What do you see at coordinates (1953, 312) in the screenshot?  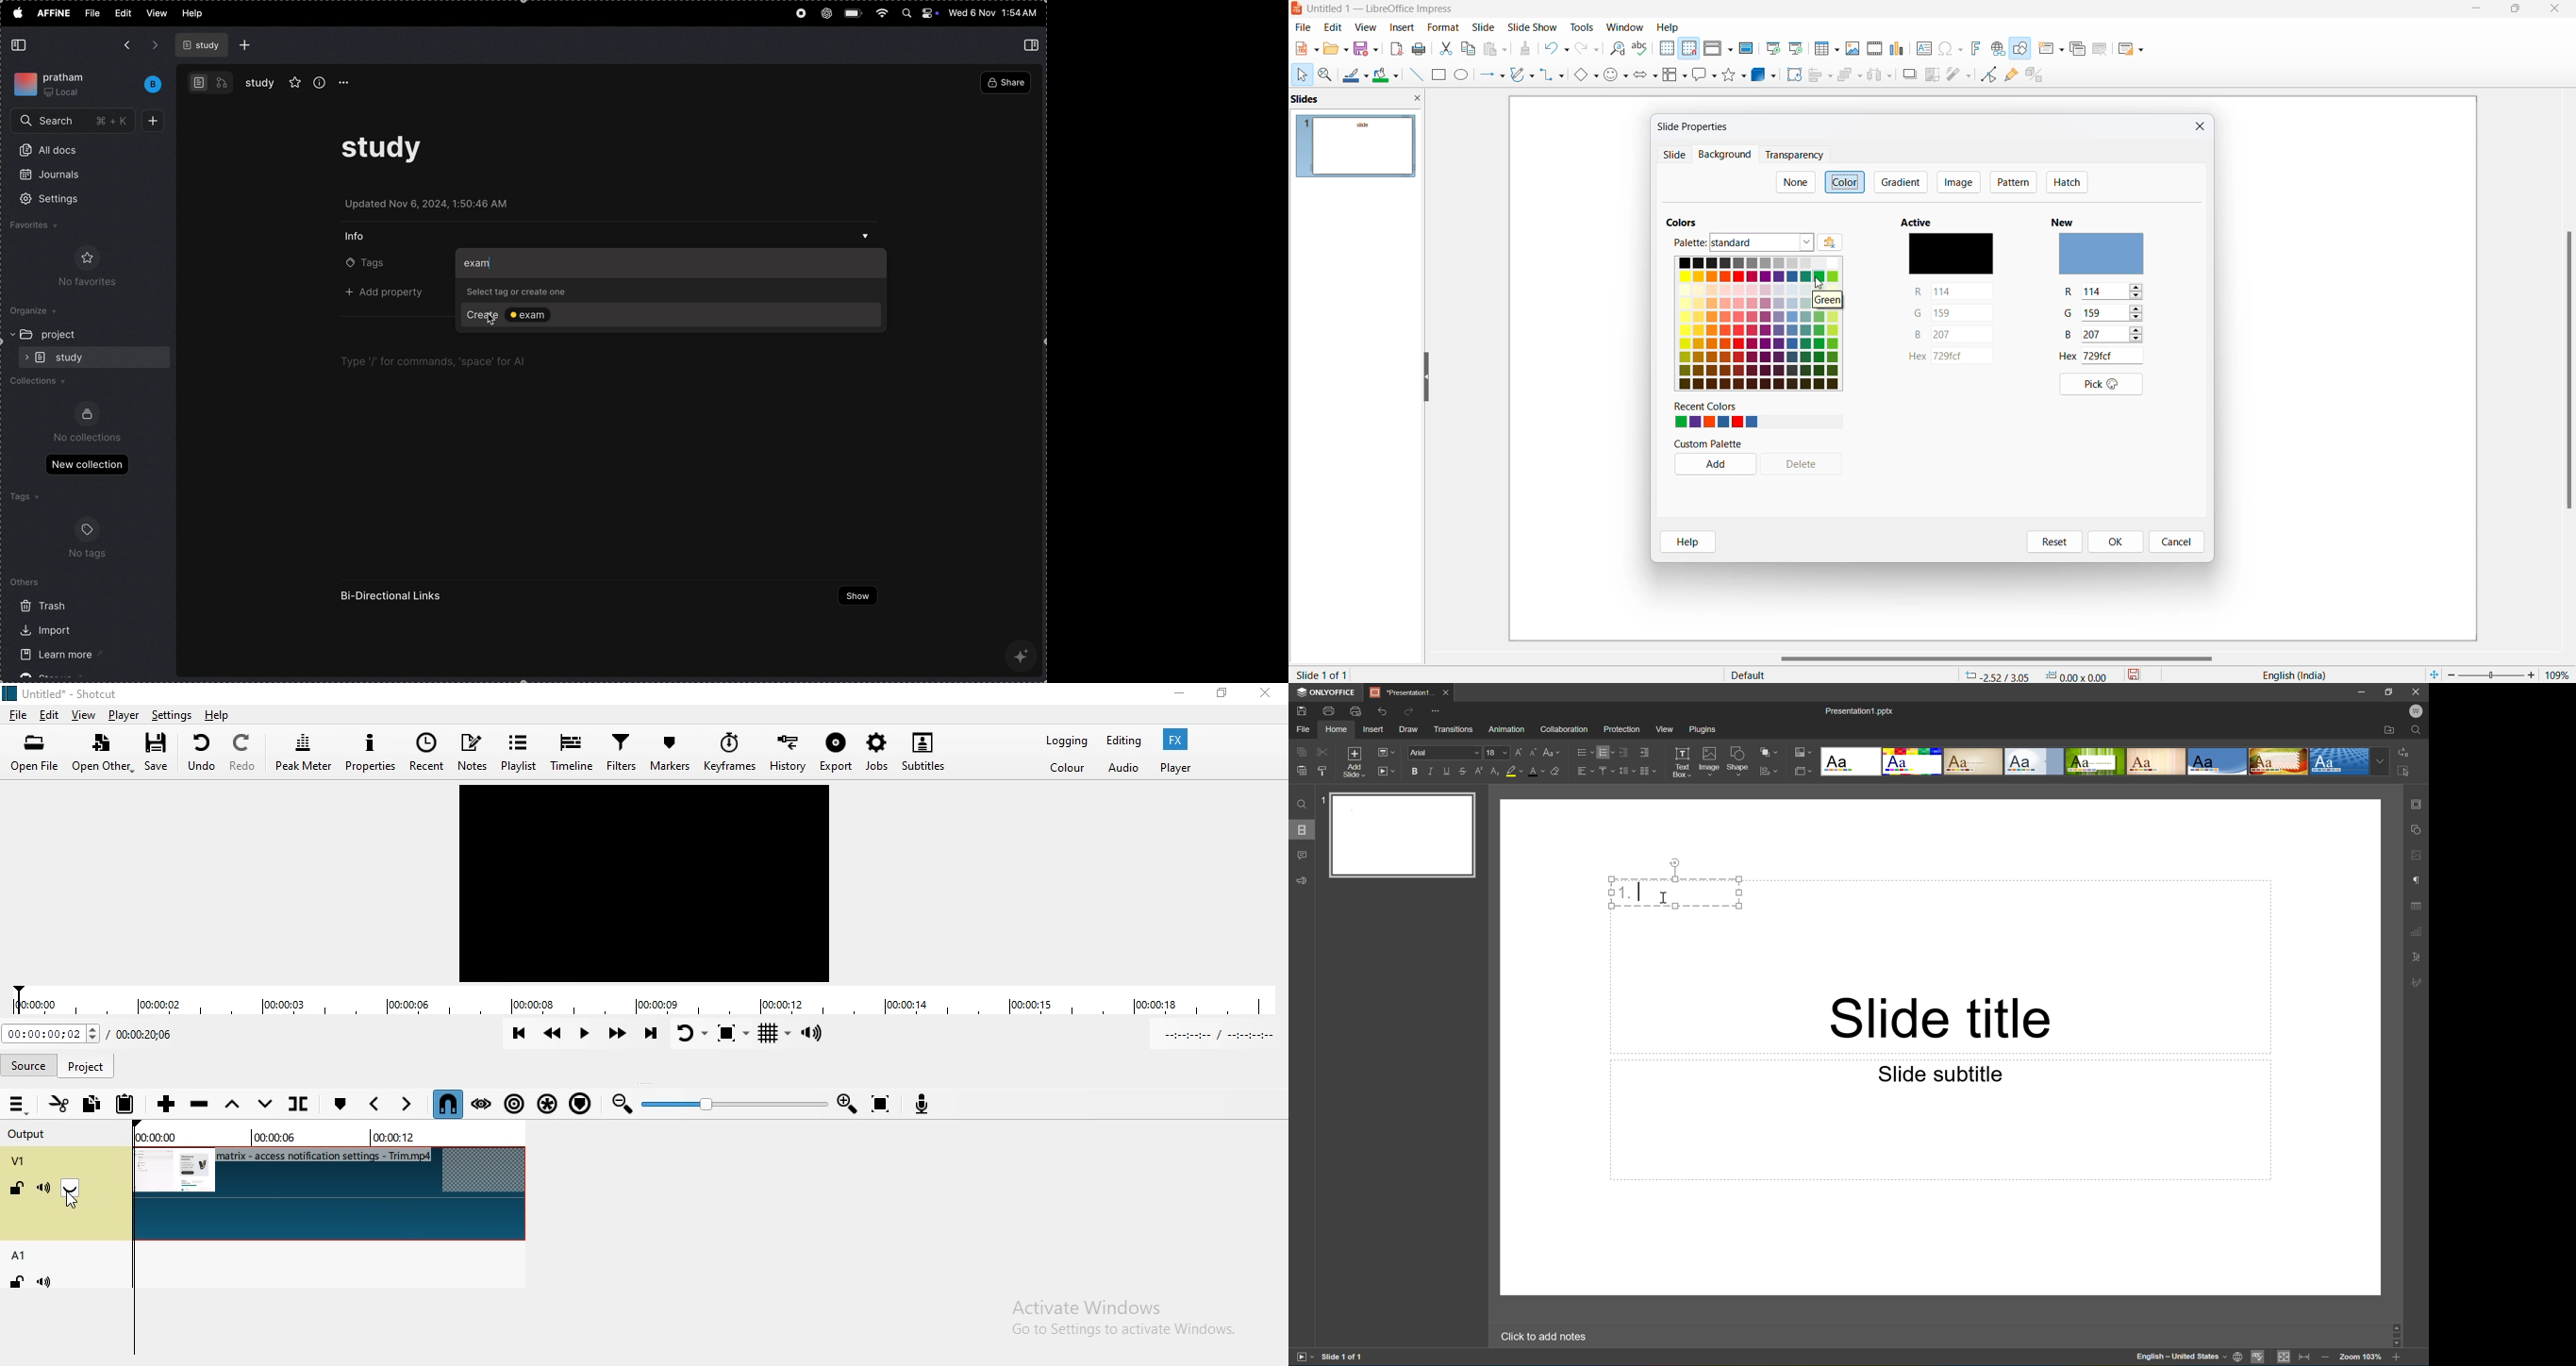 I see `green` at bounding box center [1953, 312].